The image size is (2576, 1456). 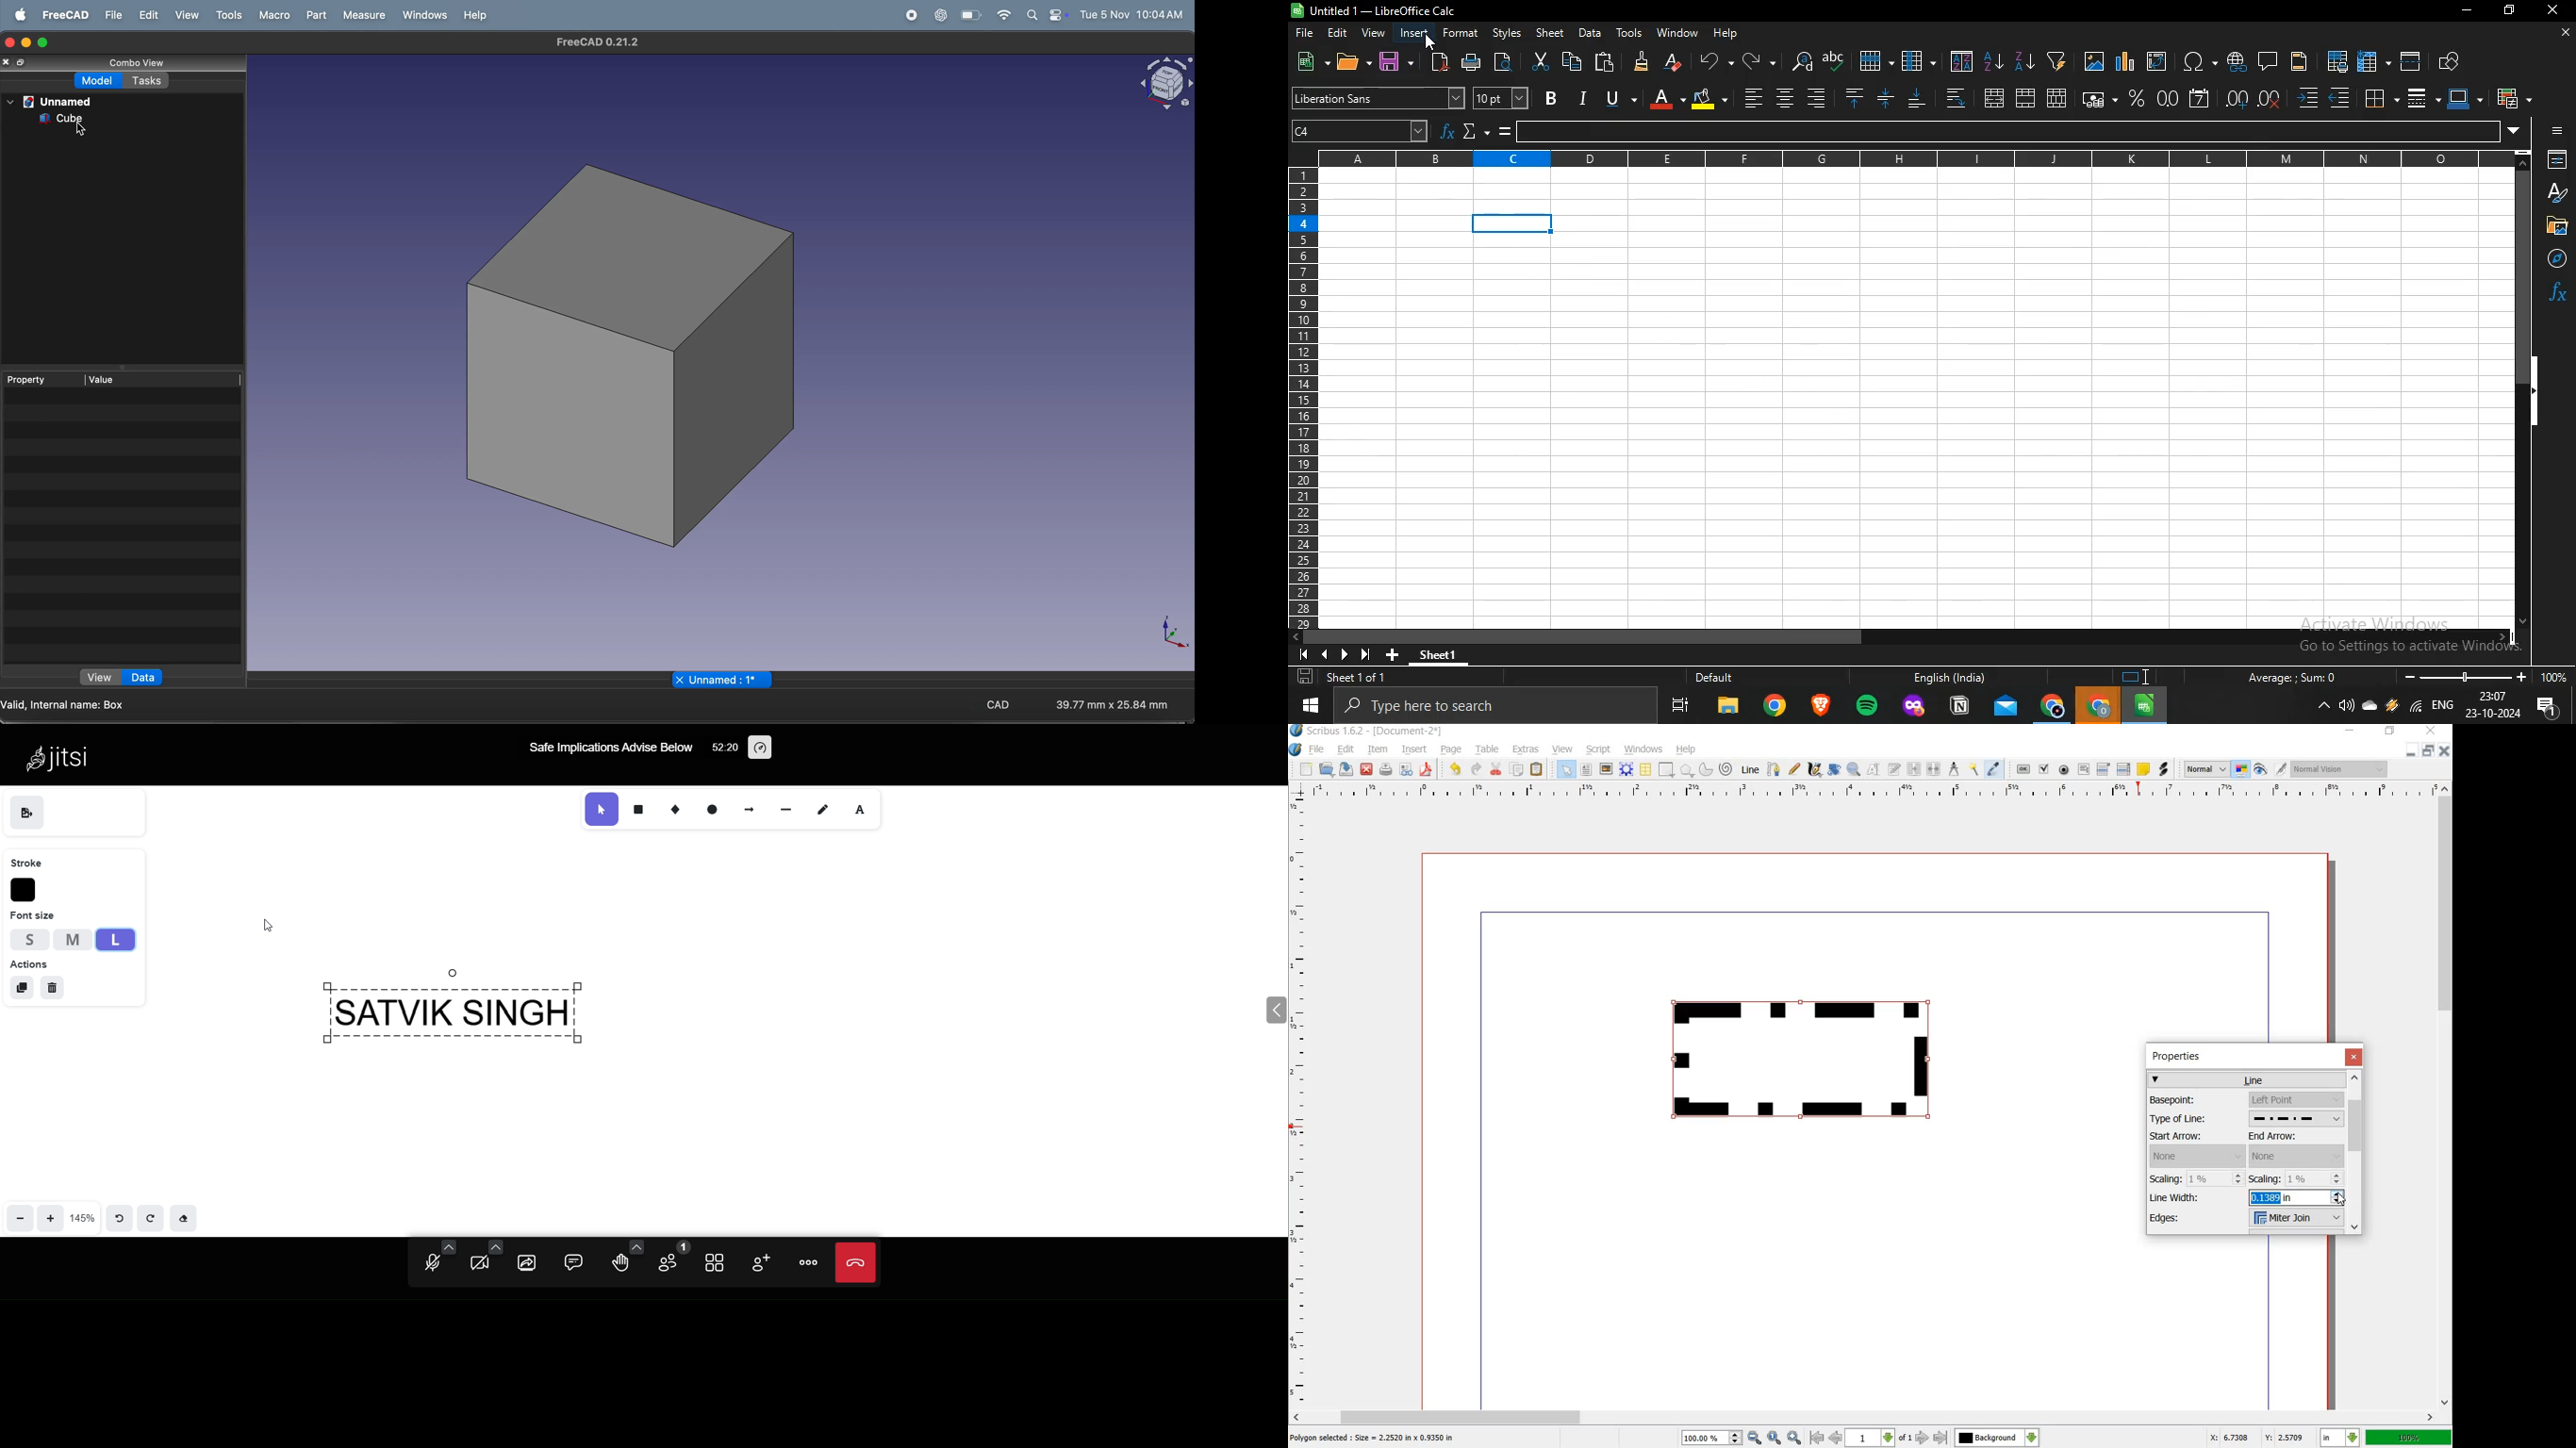 What do you see at coordinates (68, 117) in the screenshot?
I see `cube` at bounding box center [68, 117].